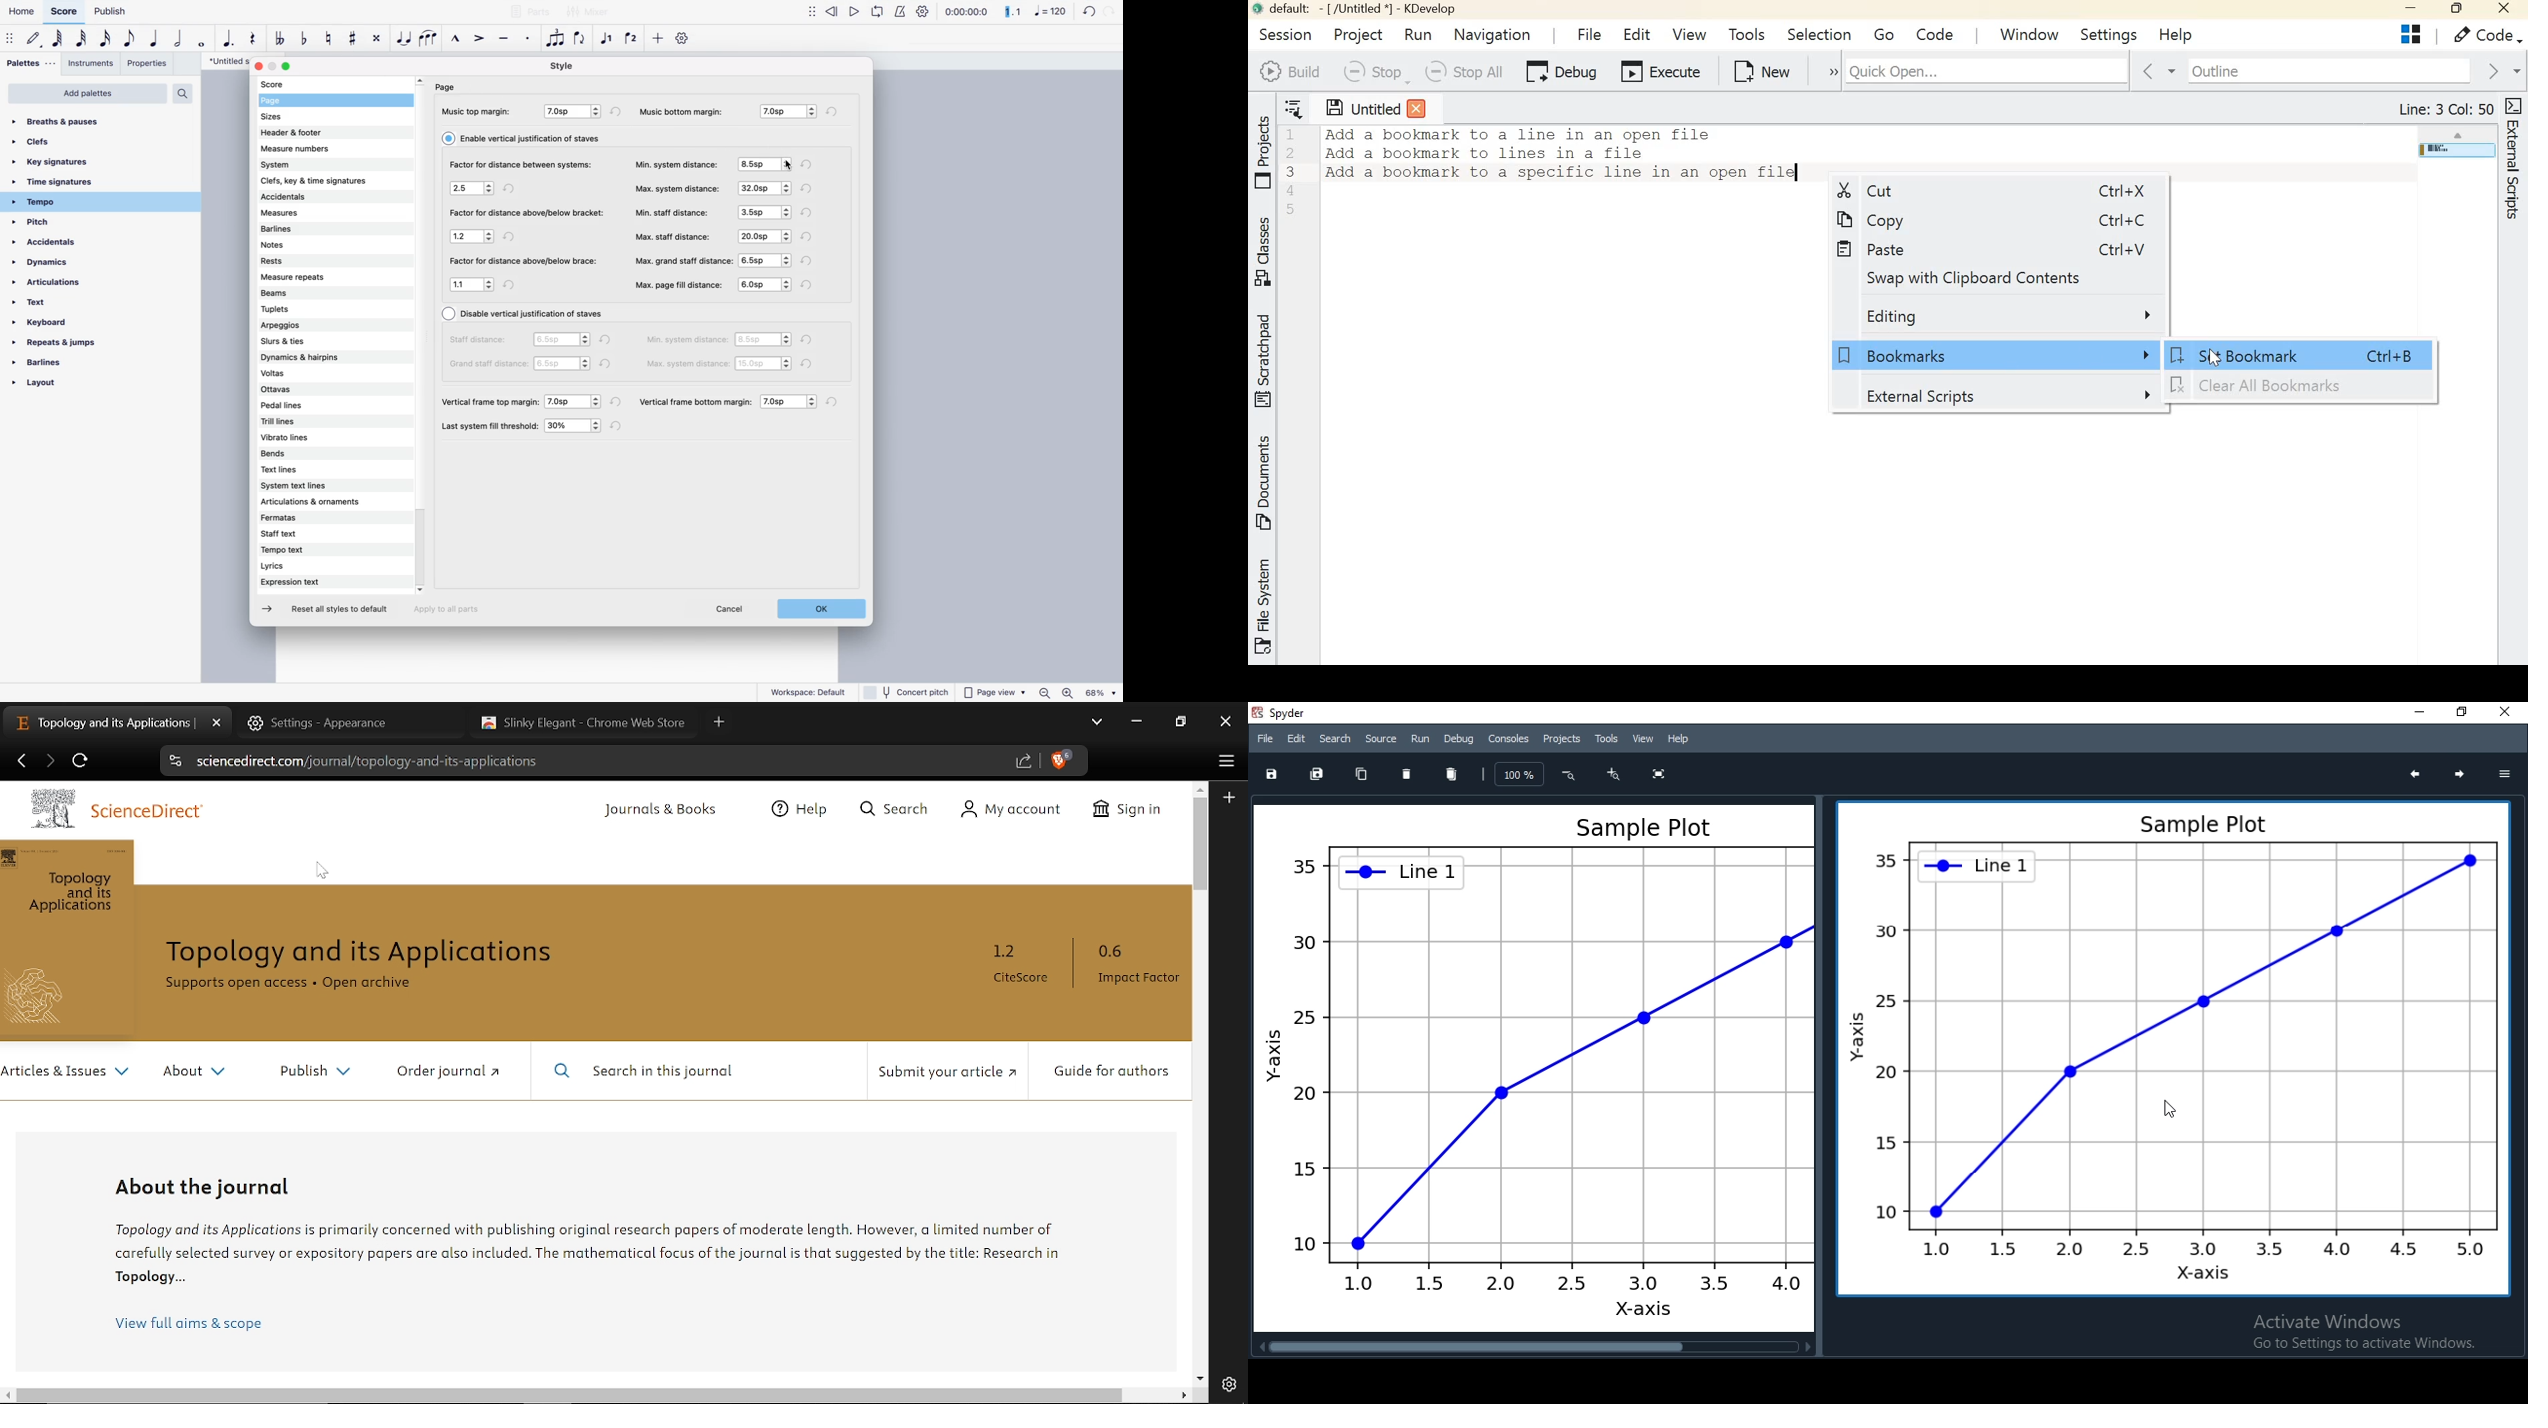 The height and width of the screenshot is (1428, 2548). I want to click on max system distance, so click(677, 187).